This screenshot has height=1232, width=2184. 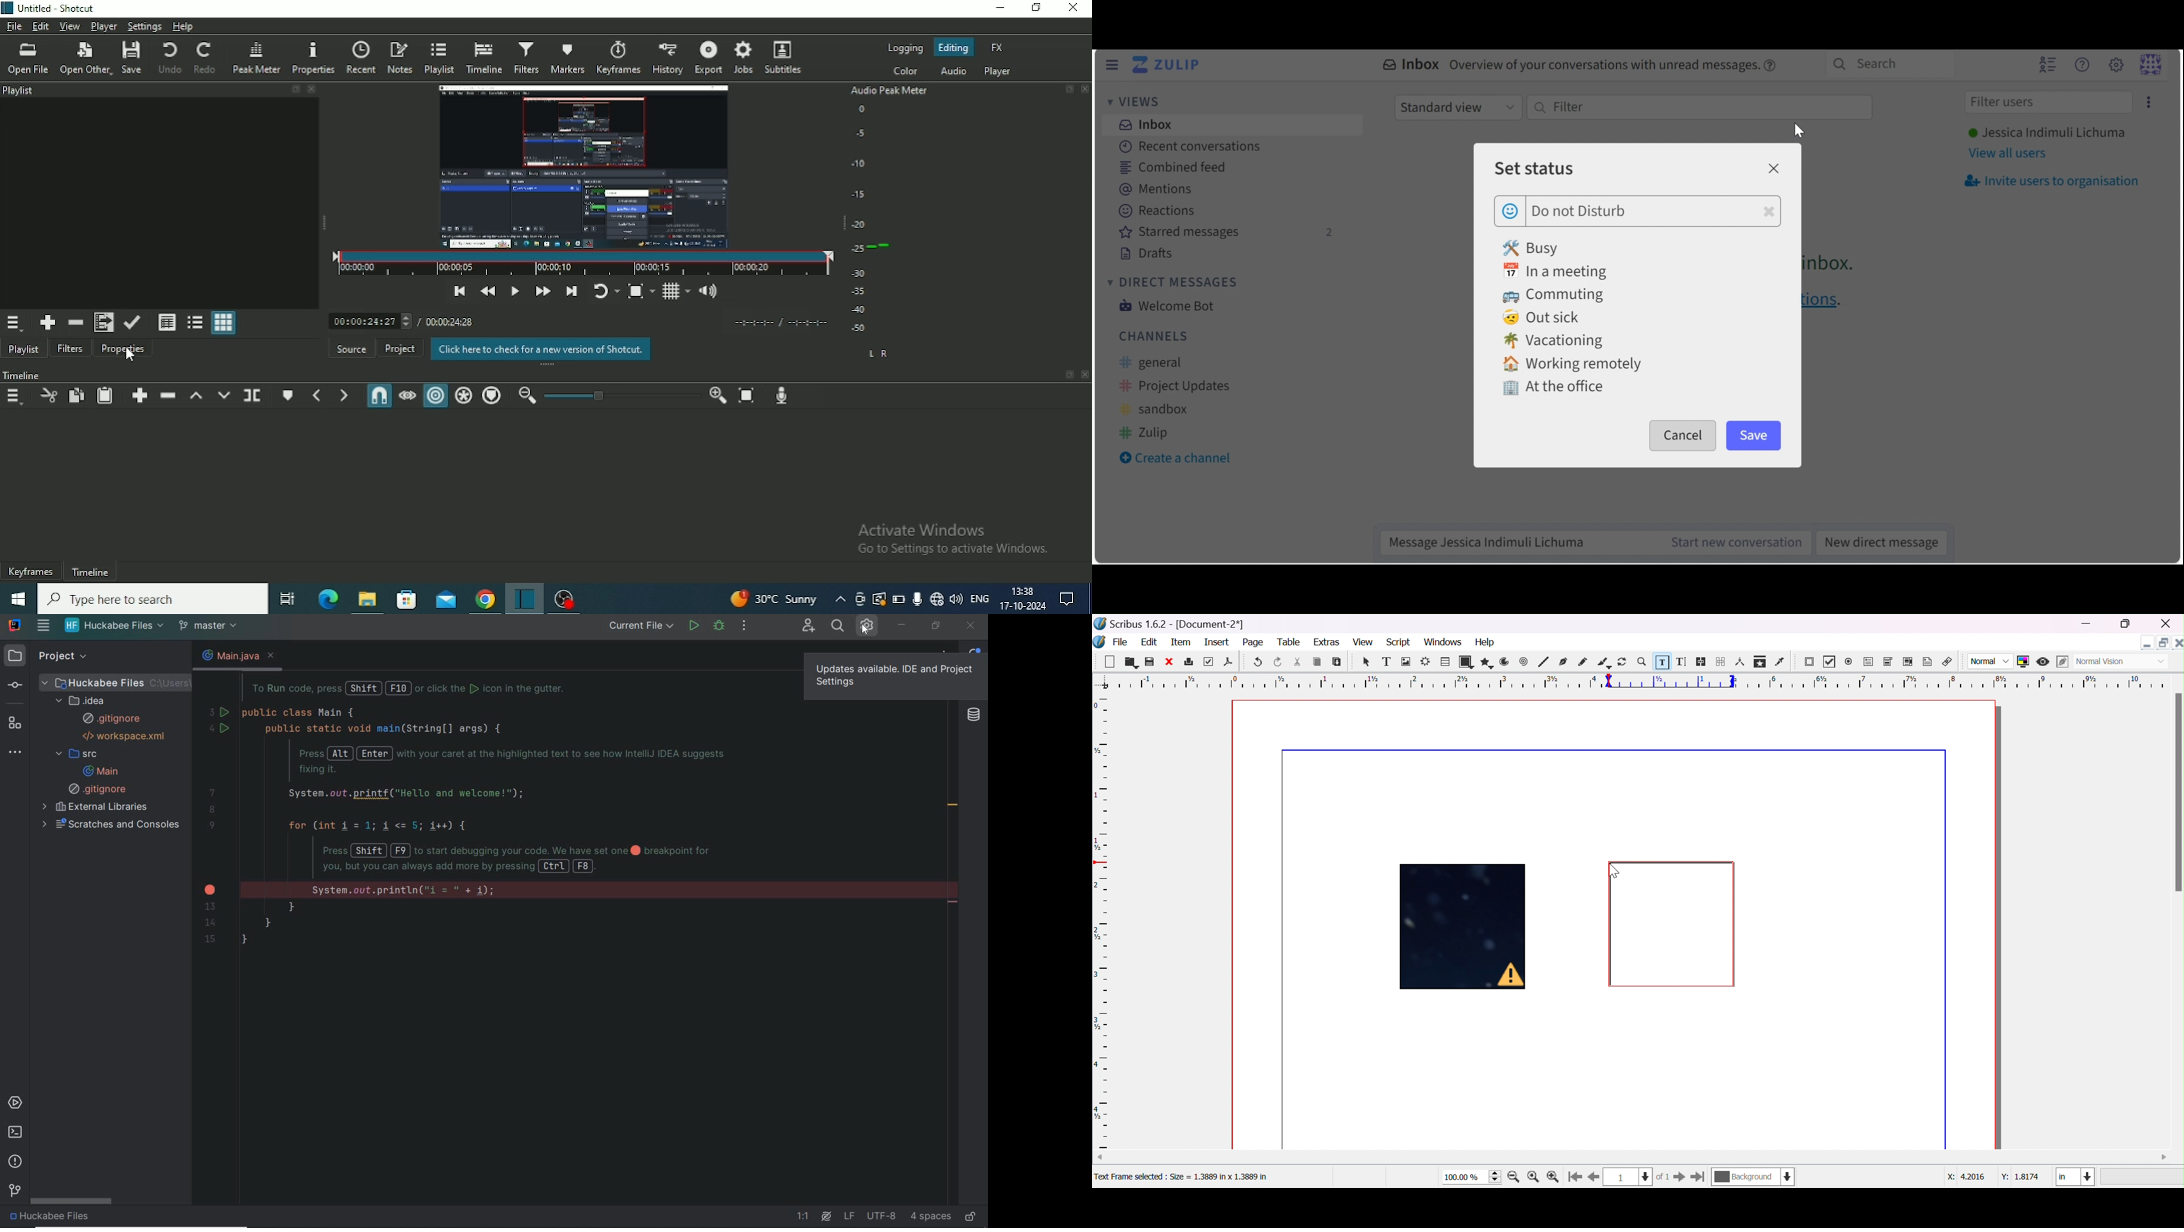 What do you see at coordinates (104, 396) in the screenshot?
I see `Paste` at bounding box center [104, 396].